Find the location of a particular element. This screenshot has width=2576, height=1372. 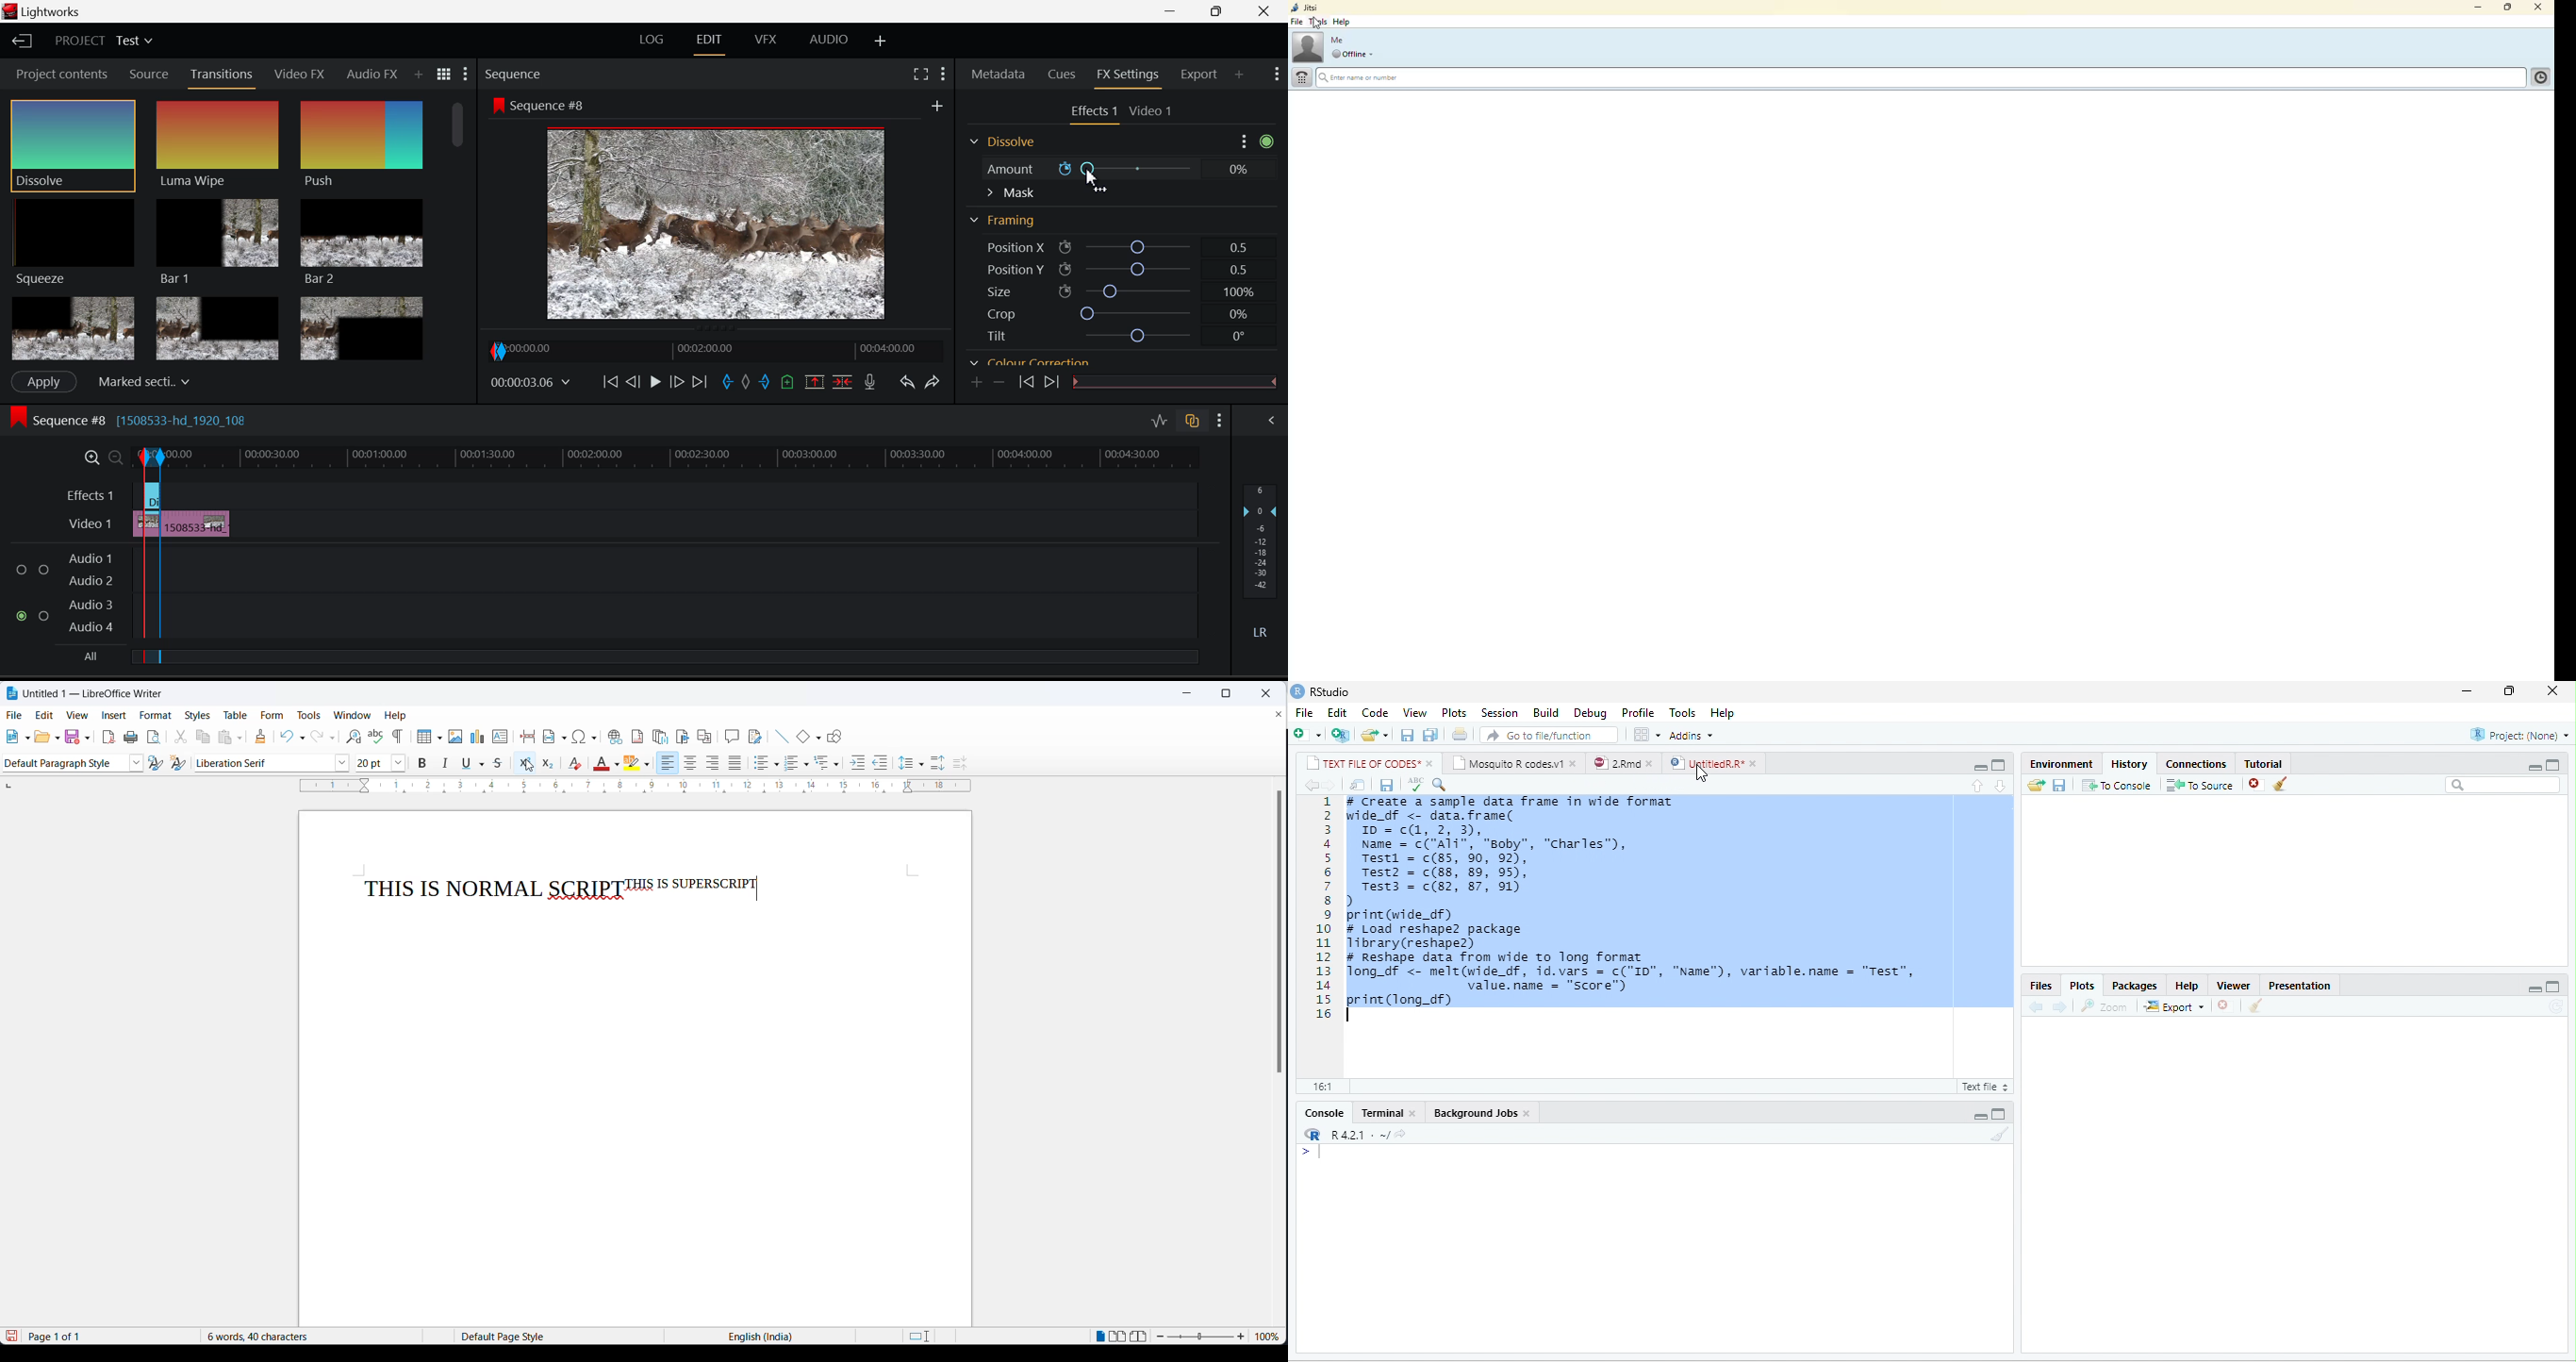

Show Settings is located at coordinates (466, 73).